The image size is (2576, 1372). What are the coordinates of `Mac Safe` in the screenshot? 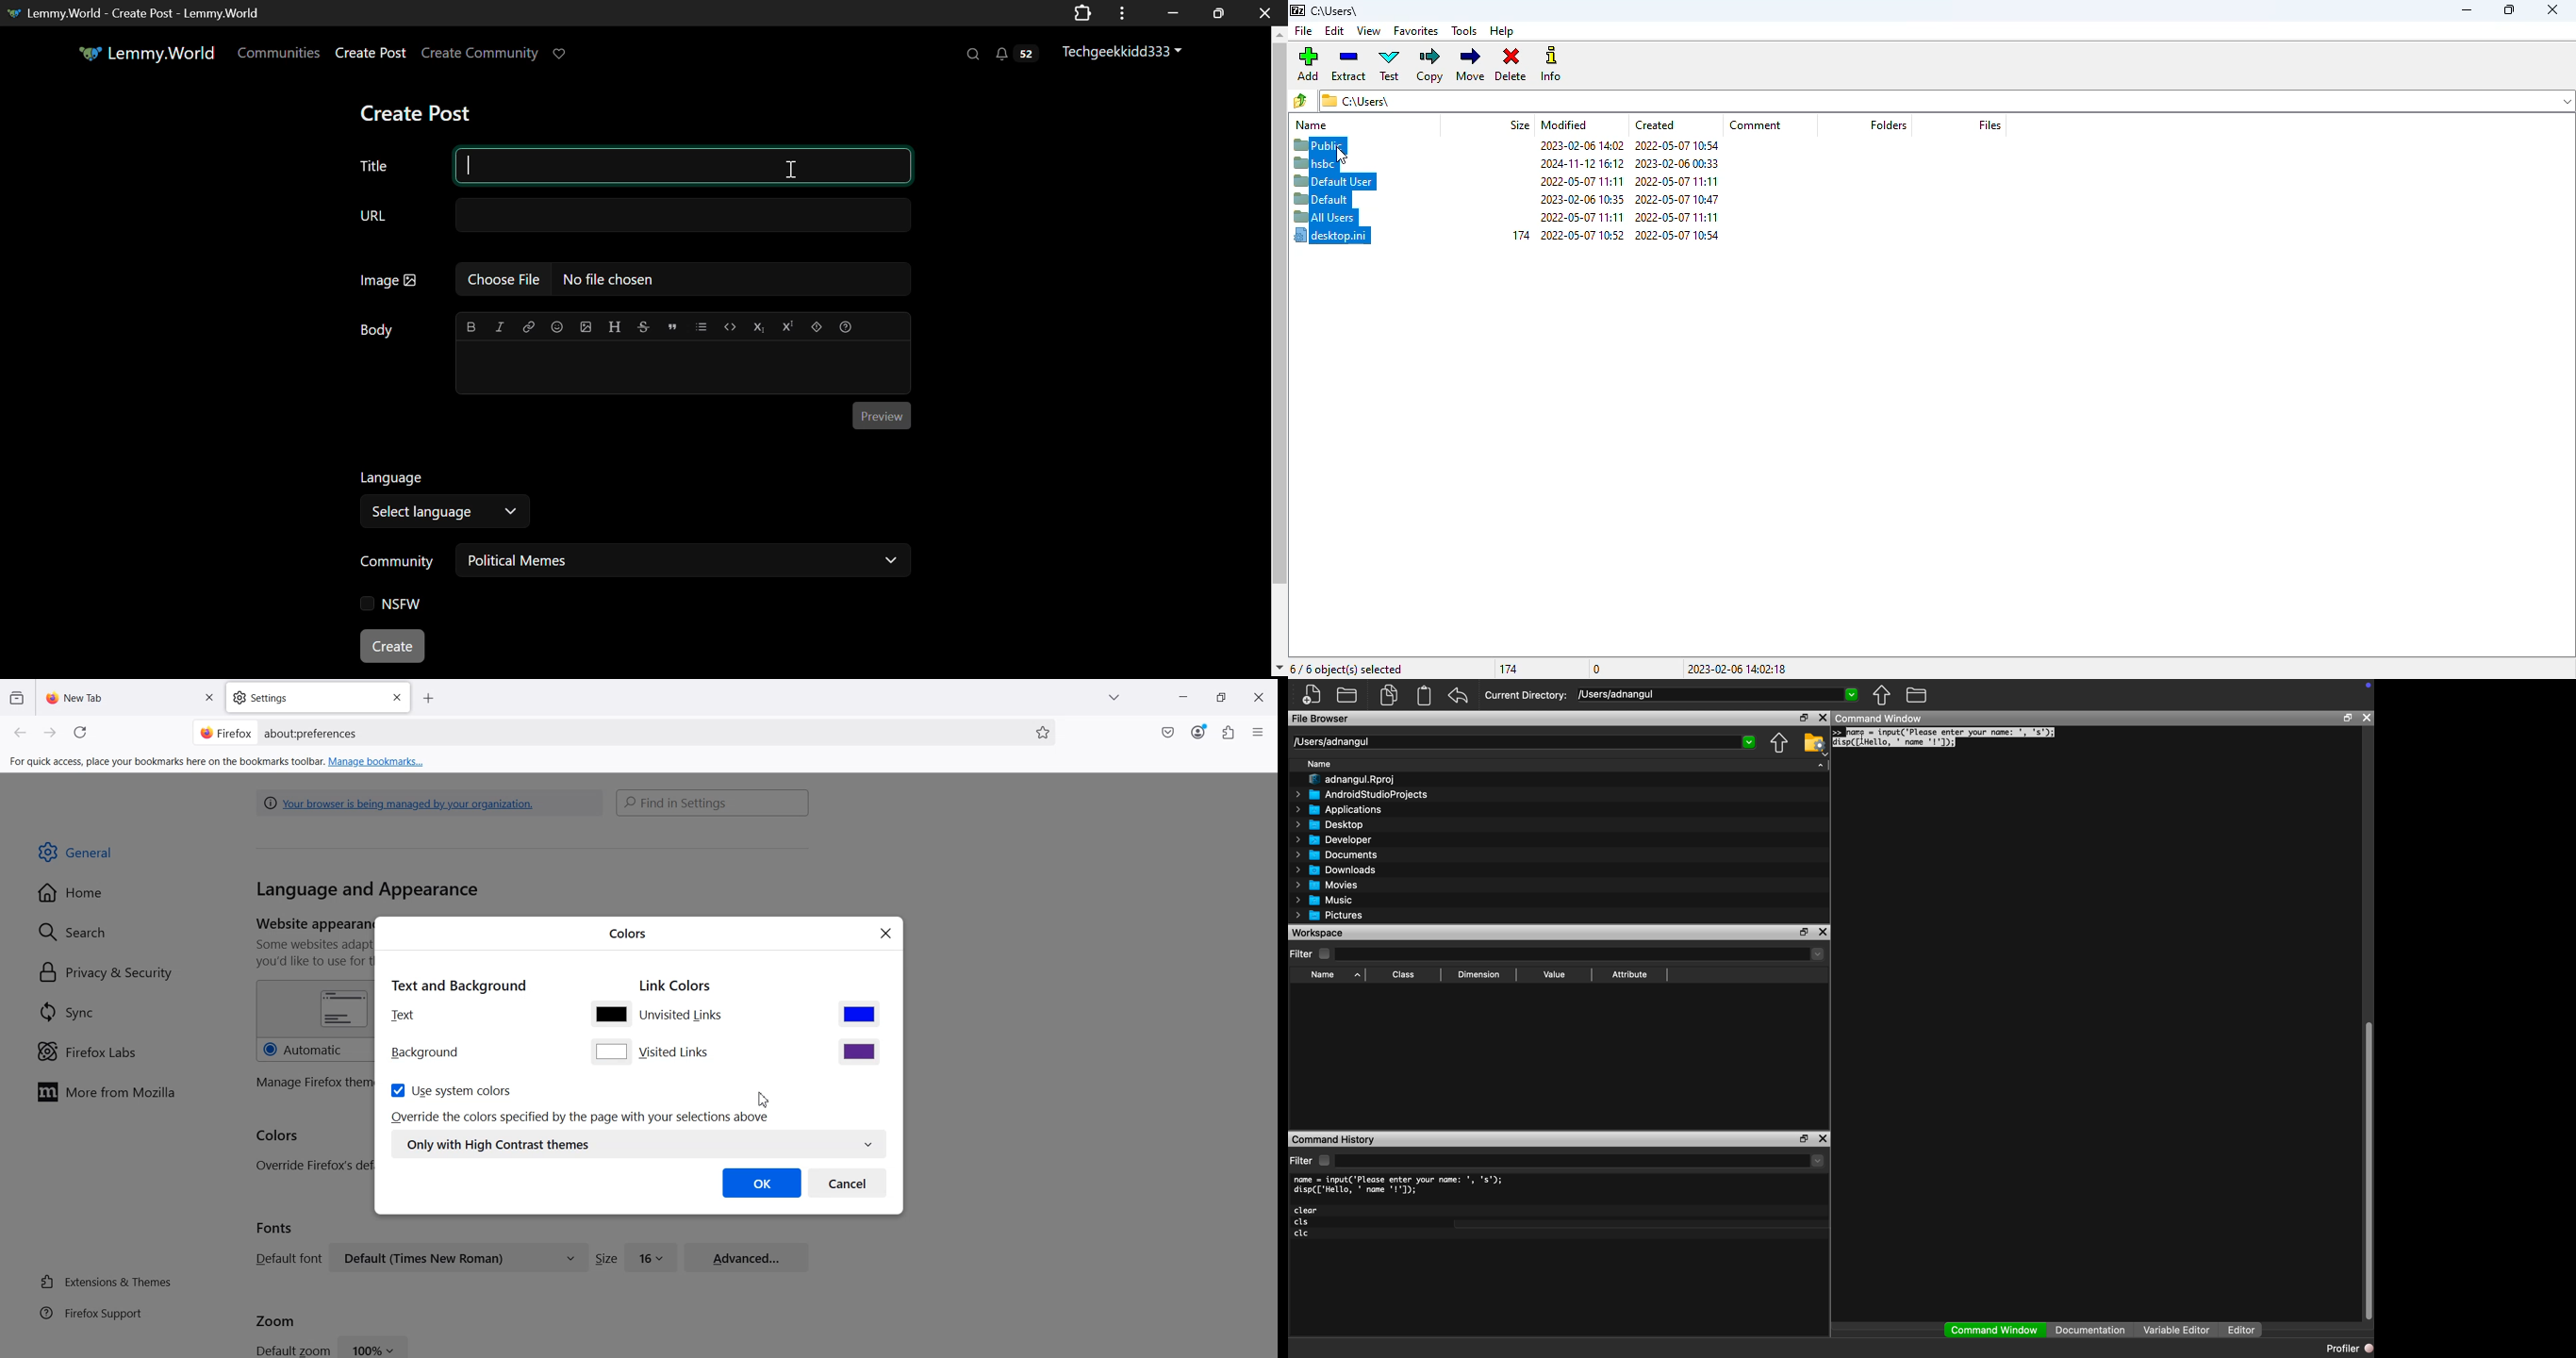 It's located at (1168, 732).